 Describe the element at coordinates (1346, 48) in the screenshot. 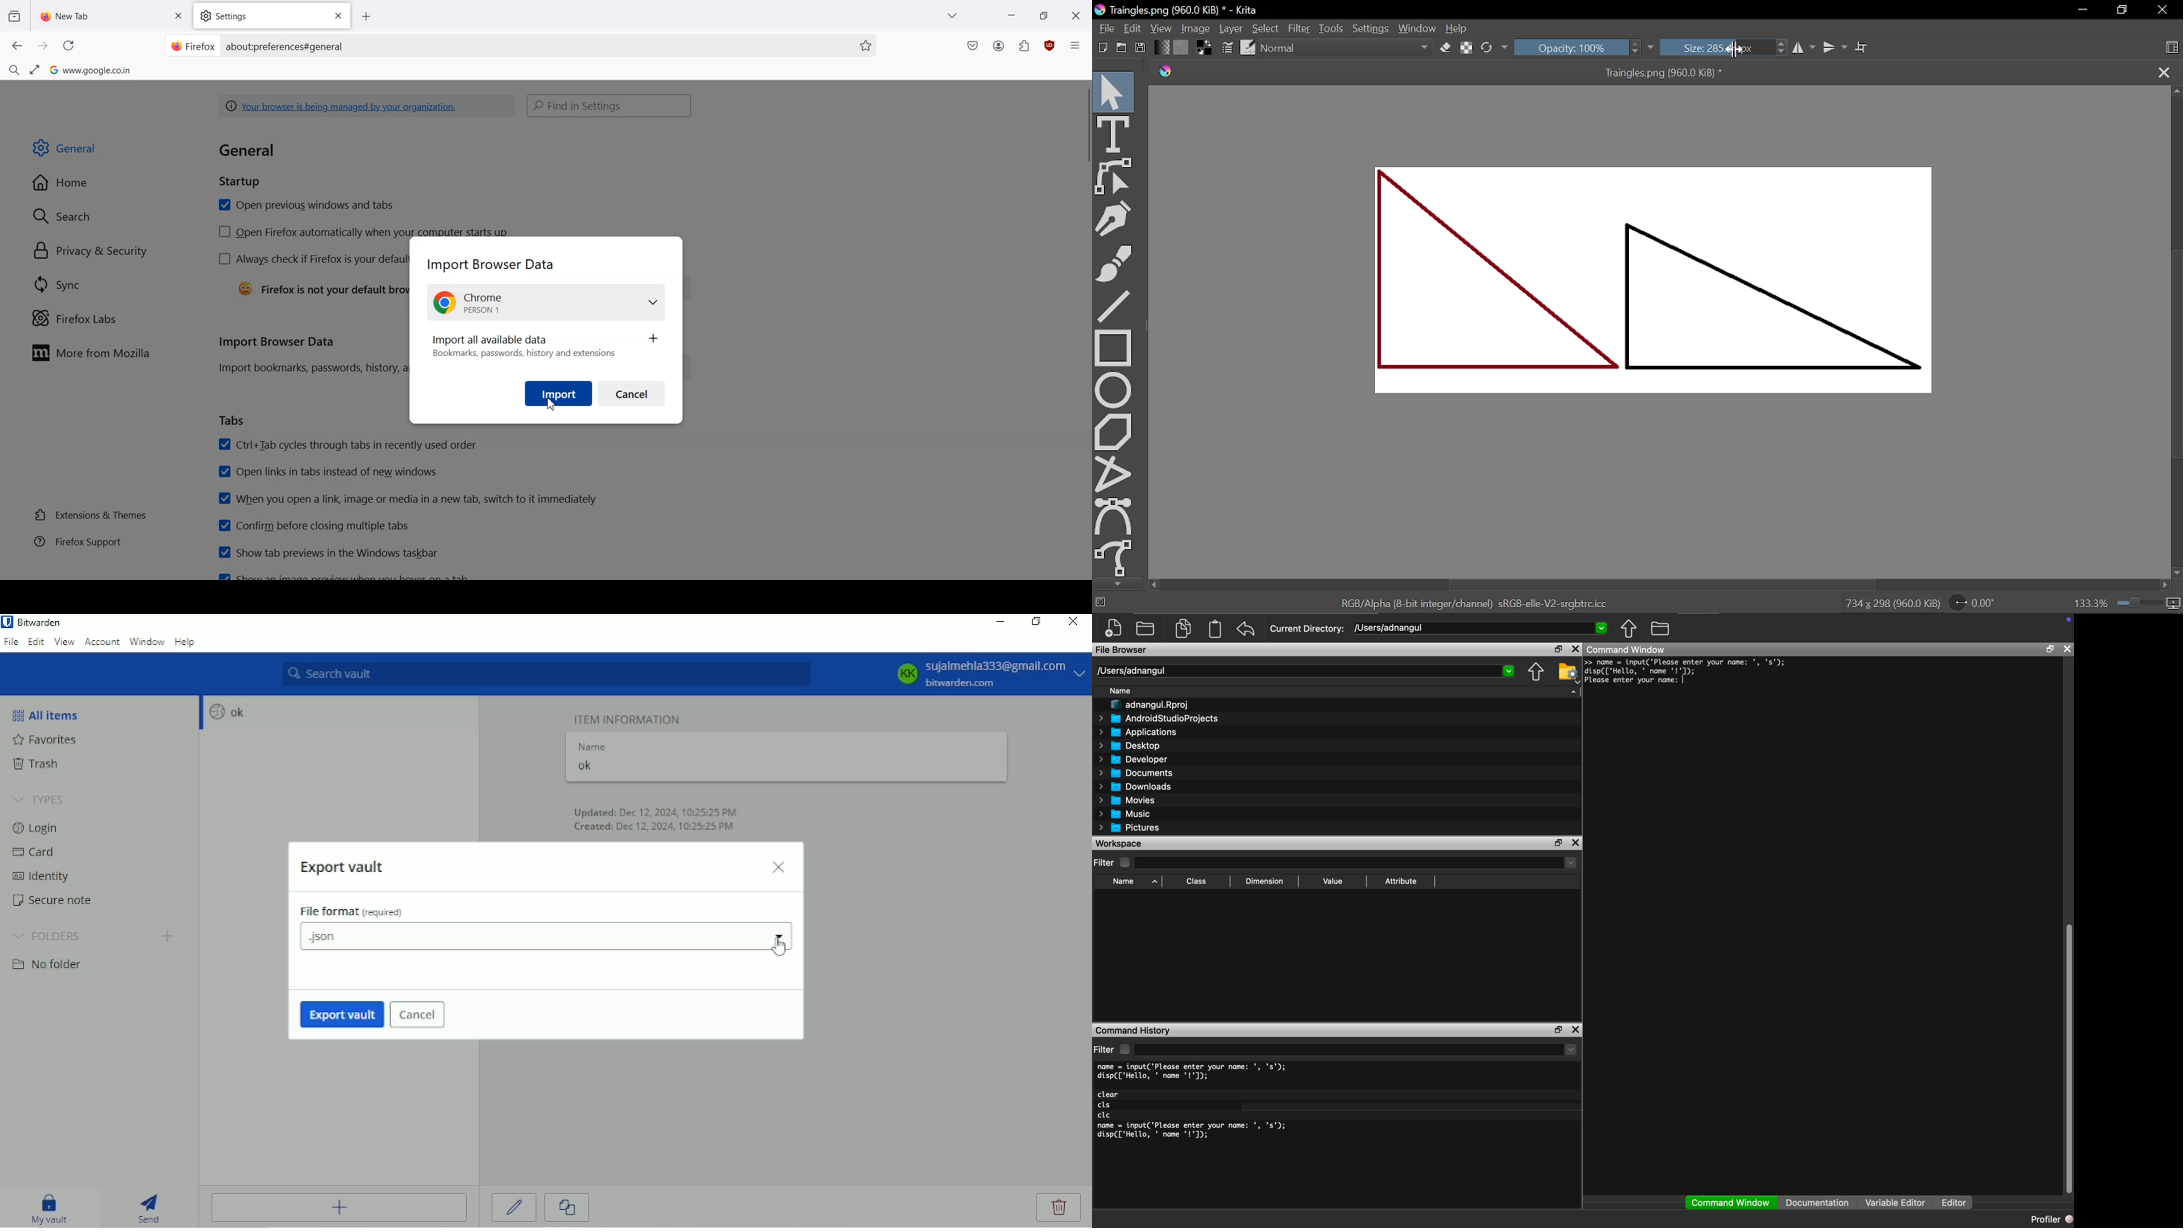

I see `Normal` at that location.